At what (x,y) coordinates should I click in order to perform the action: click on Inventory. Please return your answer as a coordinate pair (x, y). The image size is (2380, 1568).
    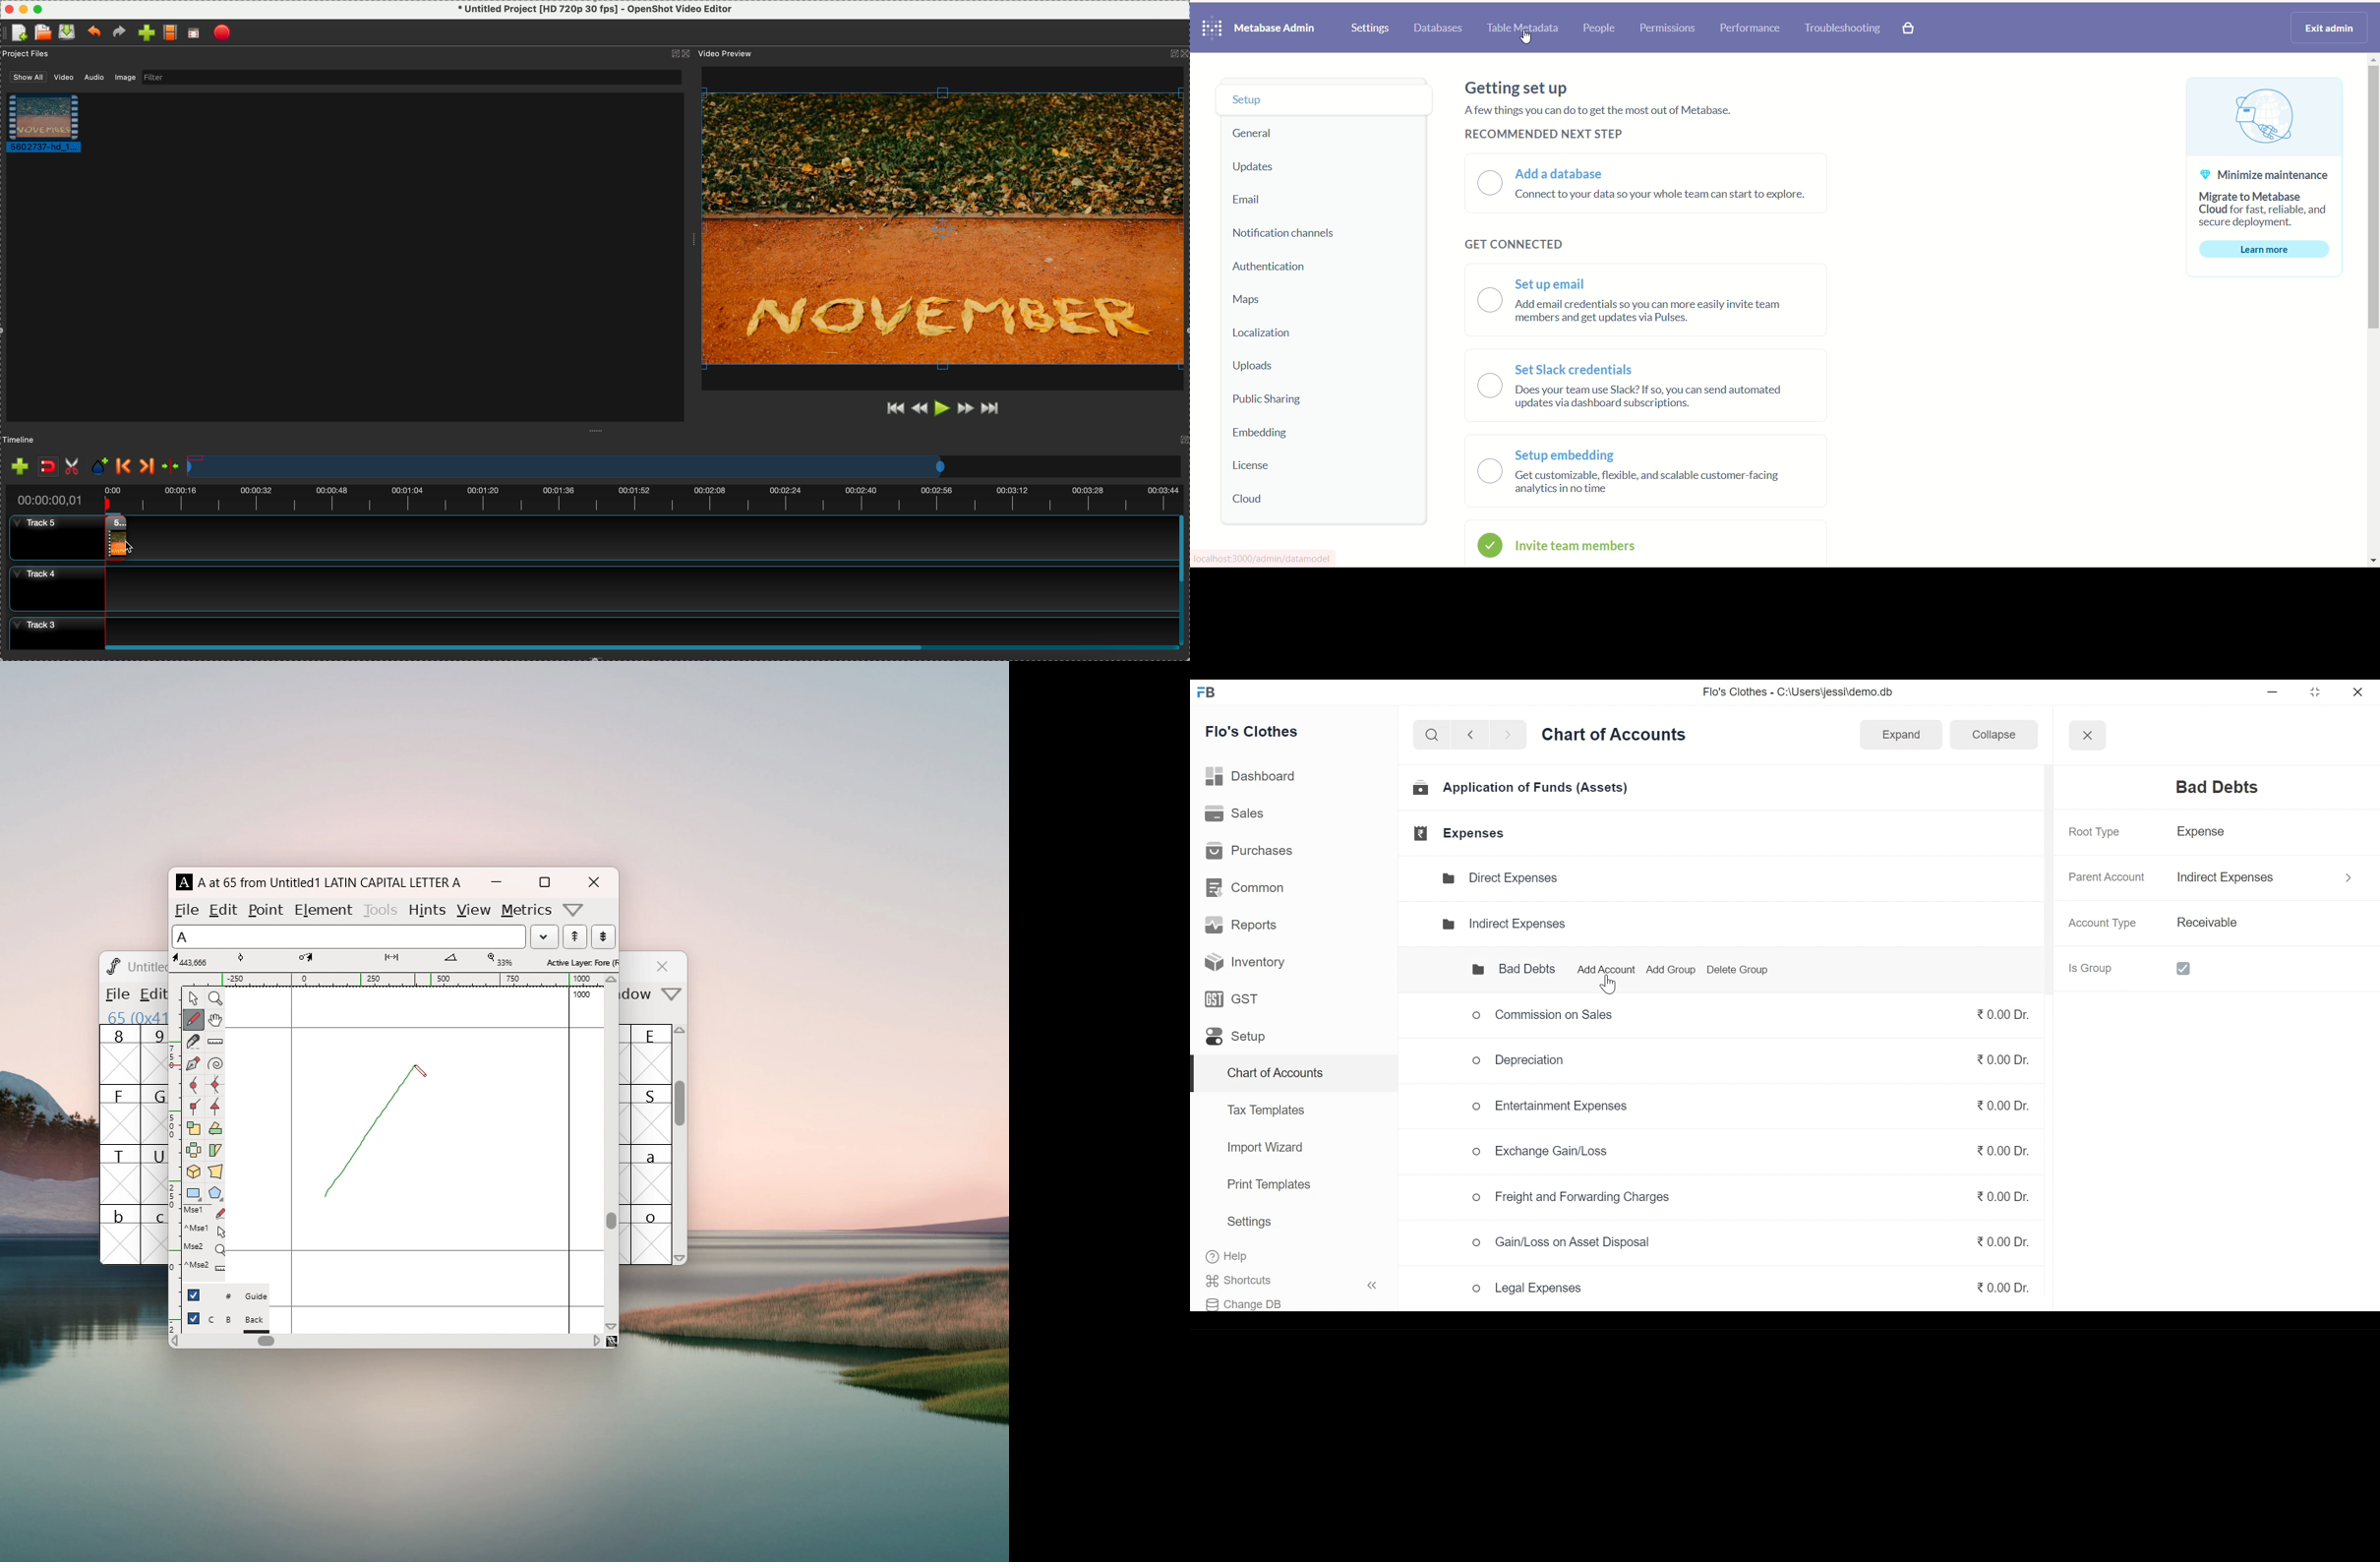
    Looking at the image, I should click on (1241, 962).